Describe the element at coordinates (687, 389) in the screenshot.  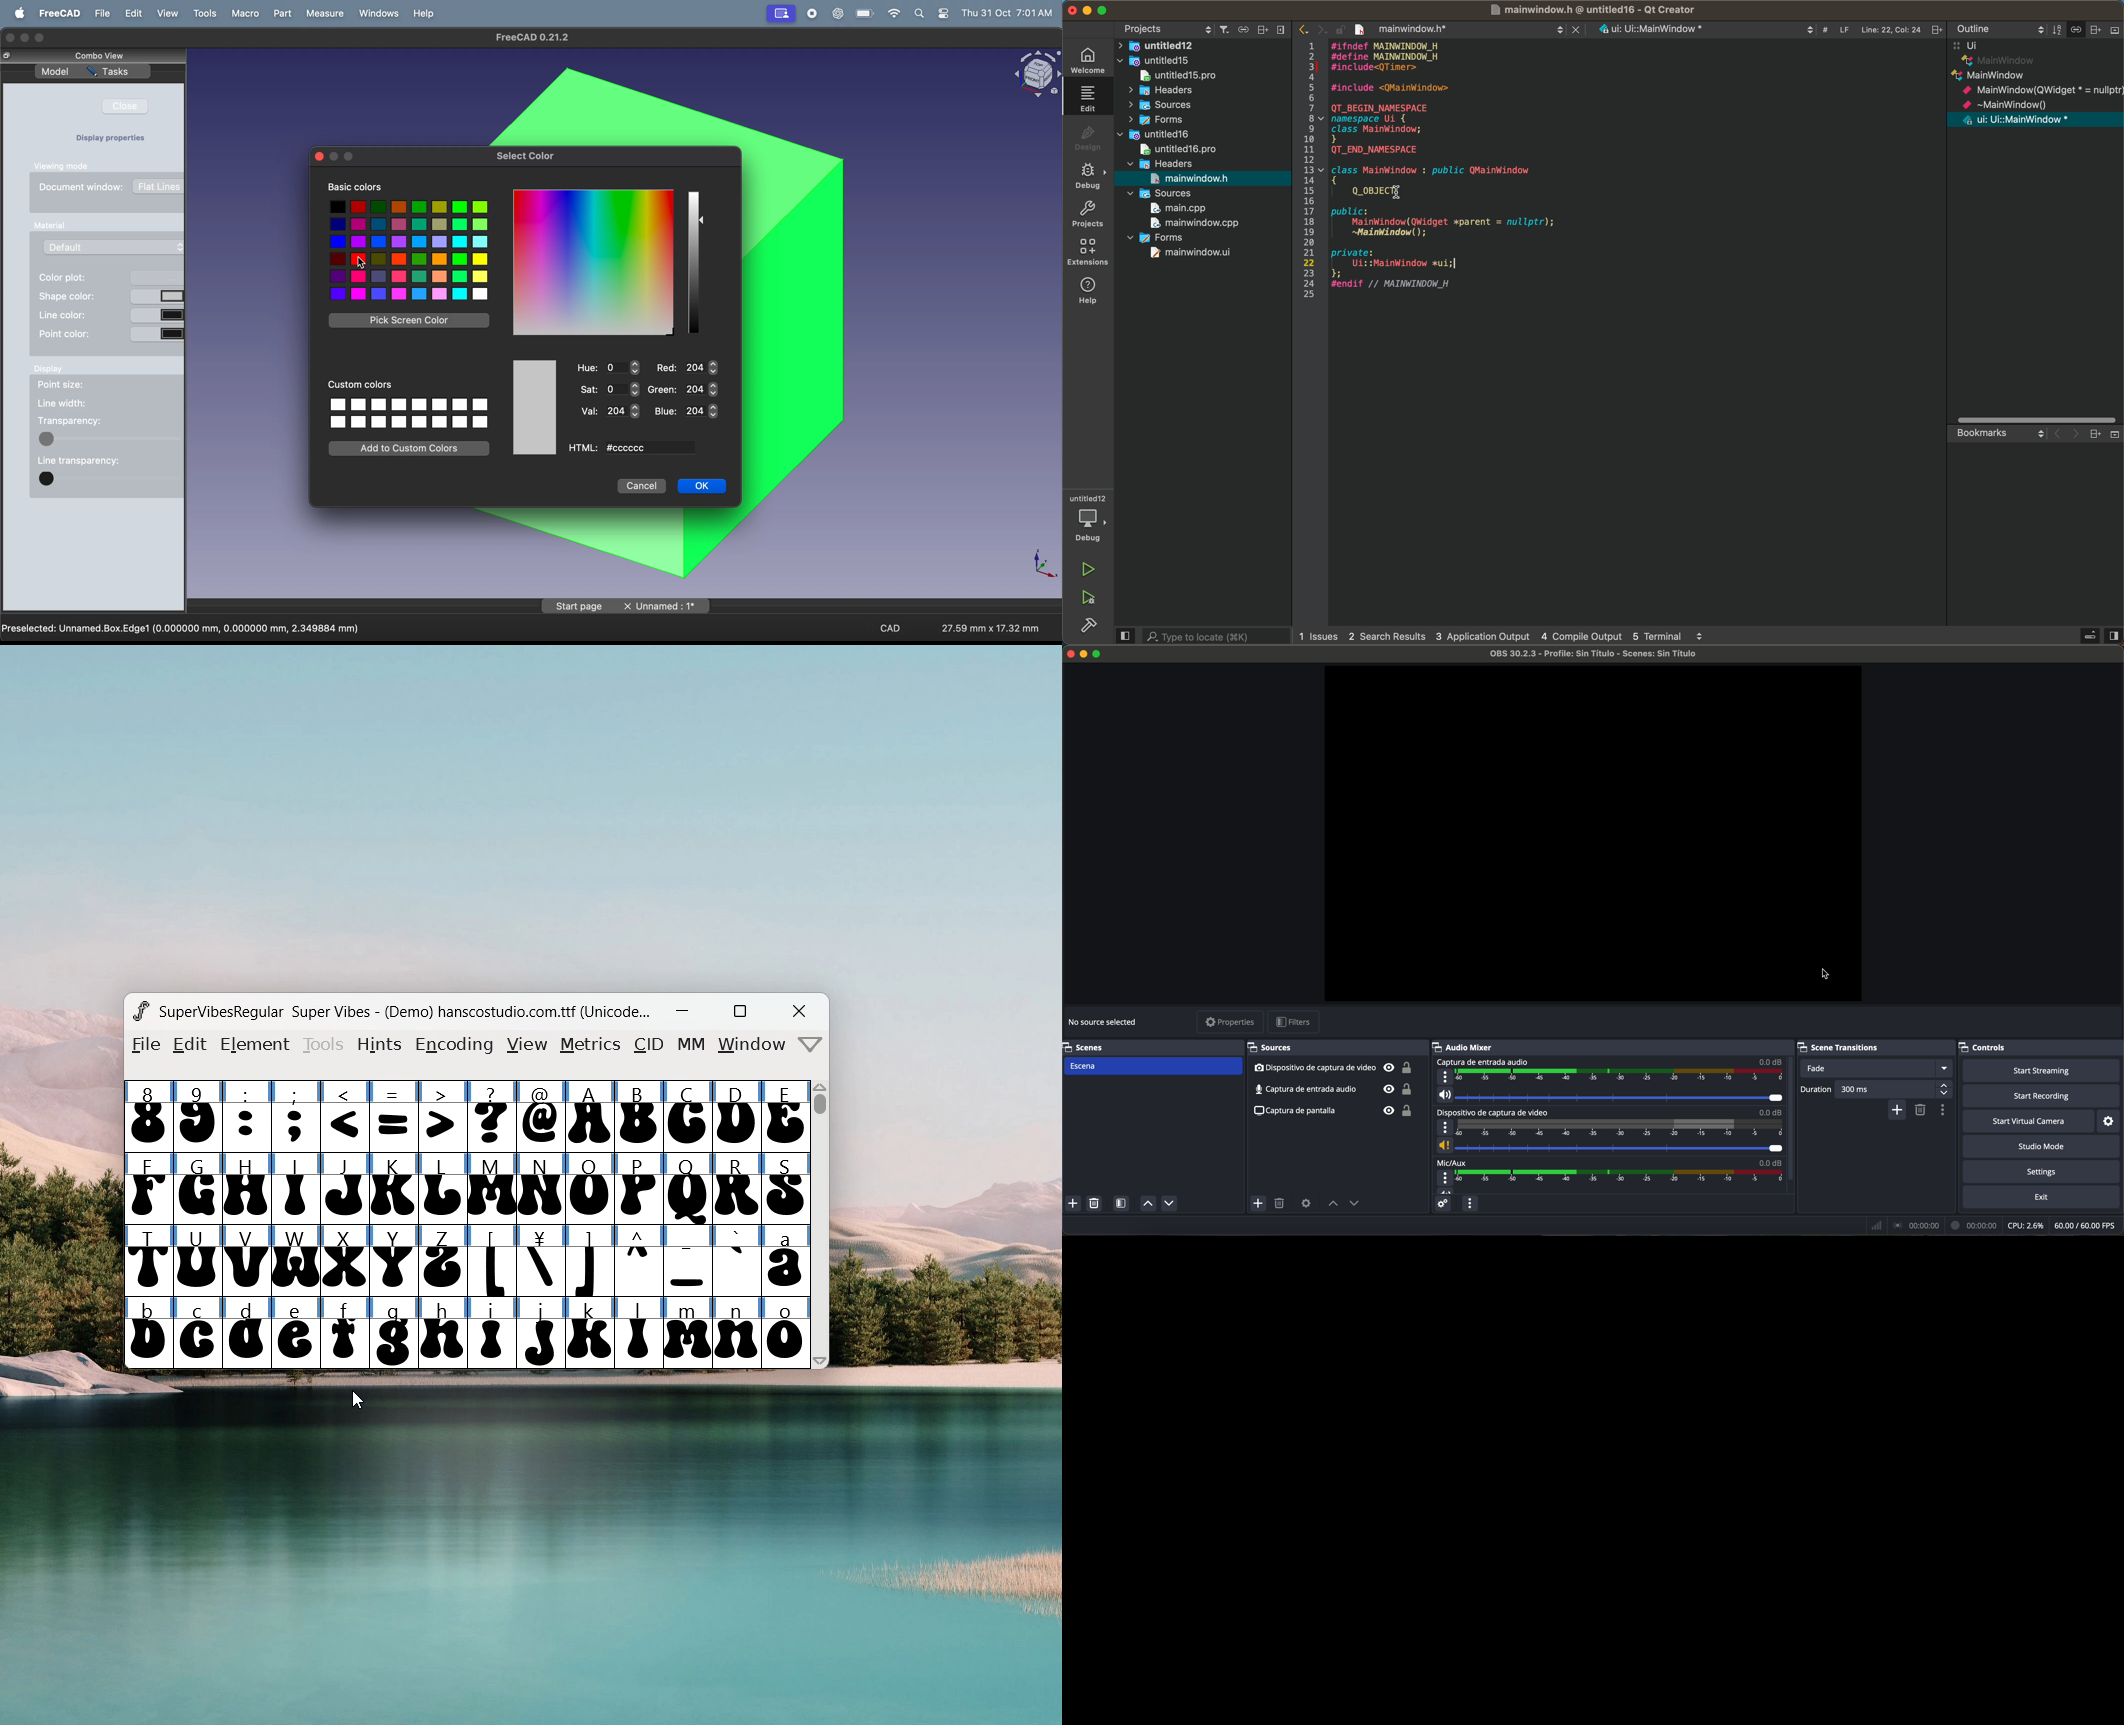
I see `green` at that location.